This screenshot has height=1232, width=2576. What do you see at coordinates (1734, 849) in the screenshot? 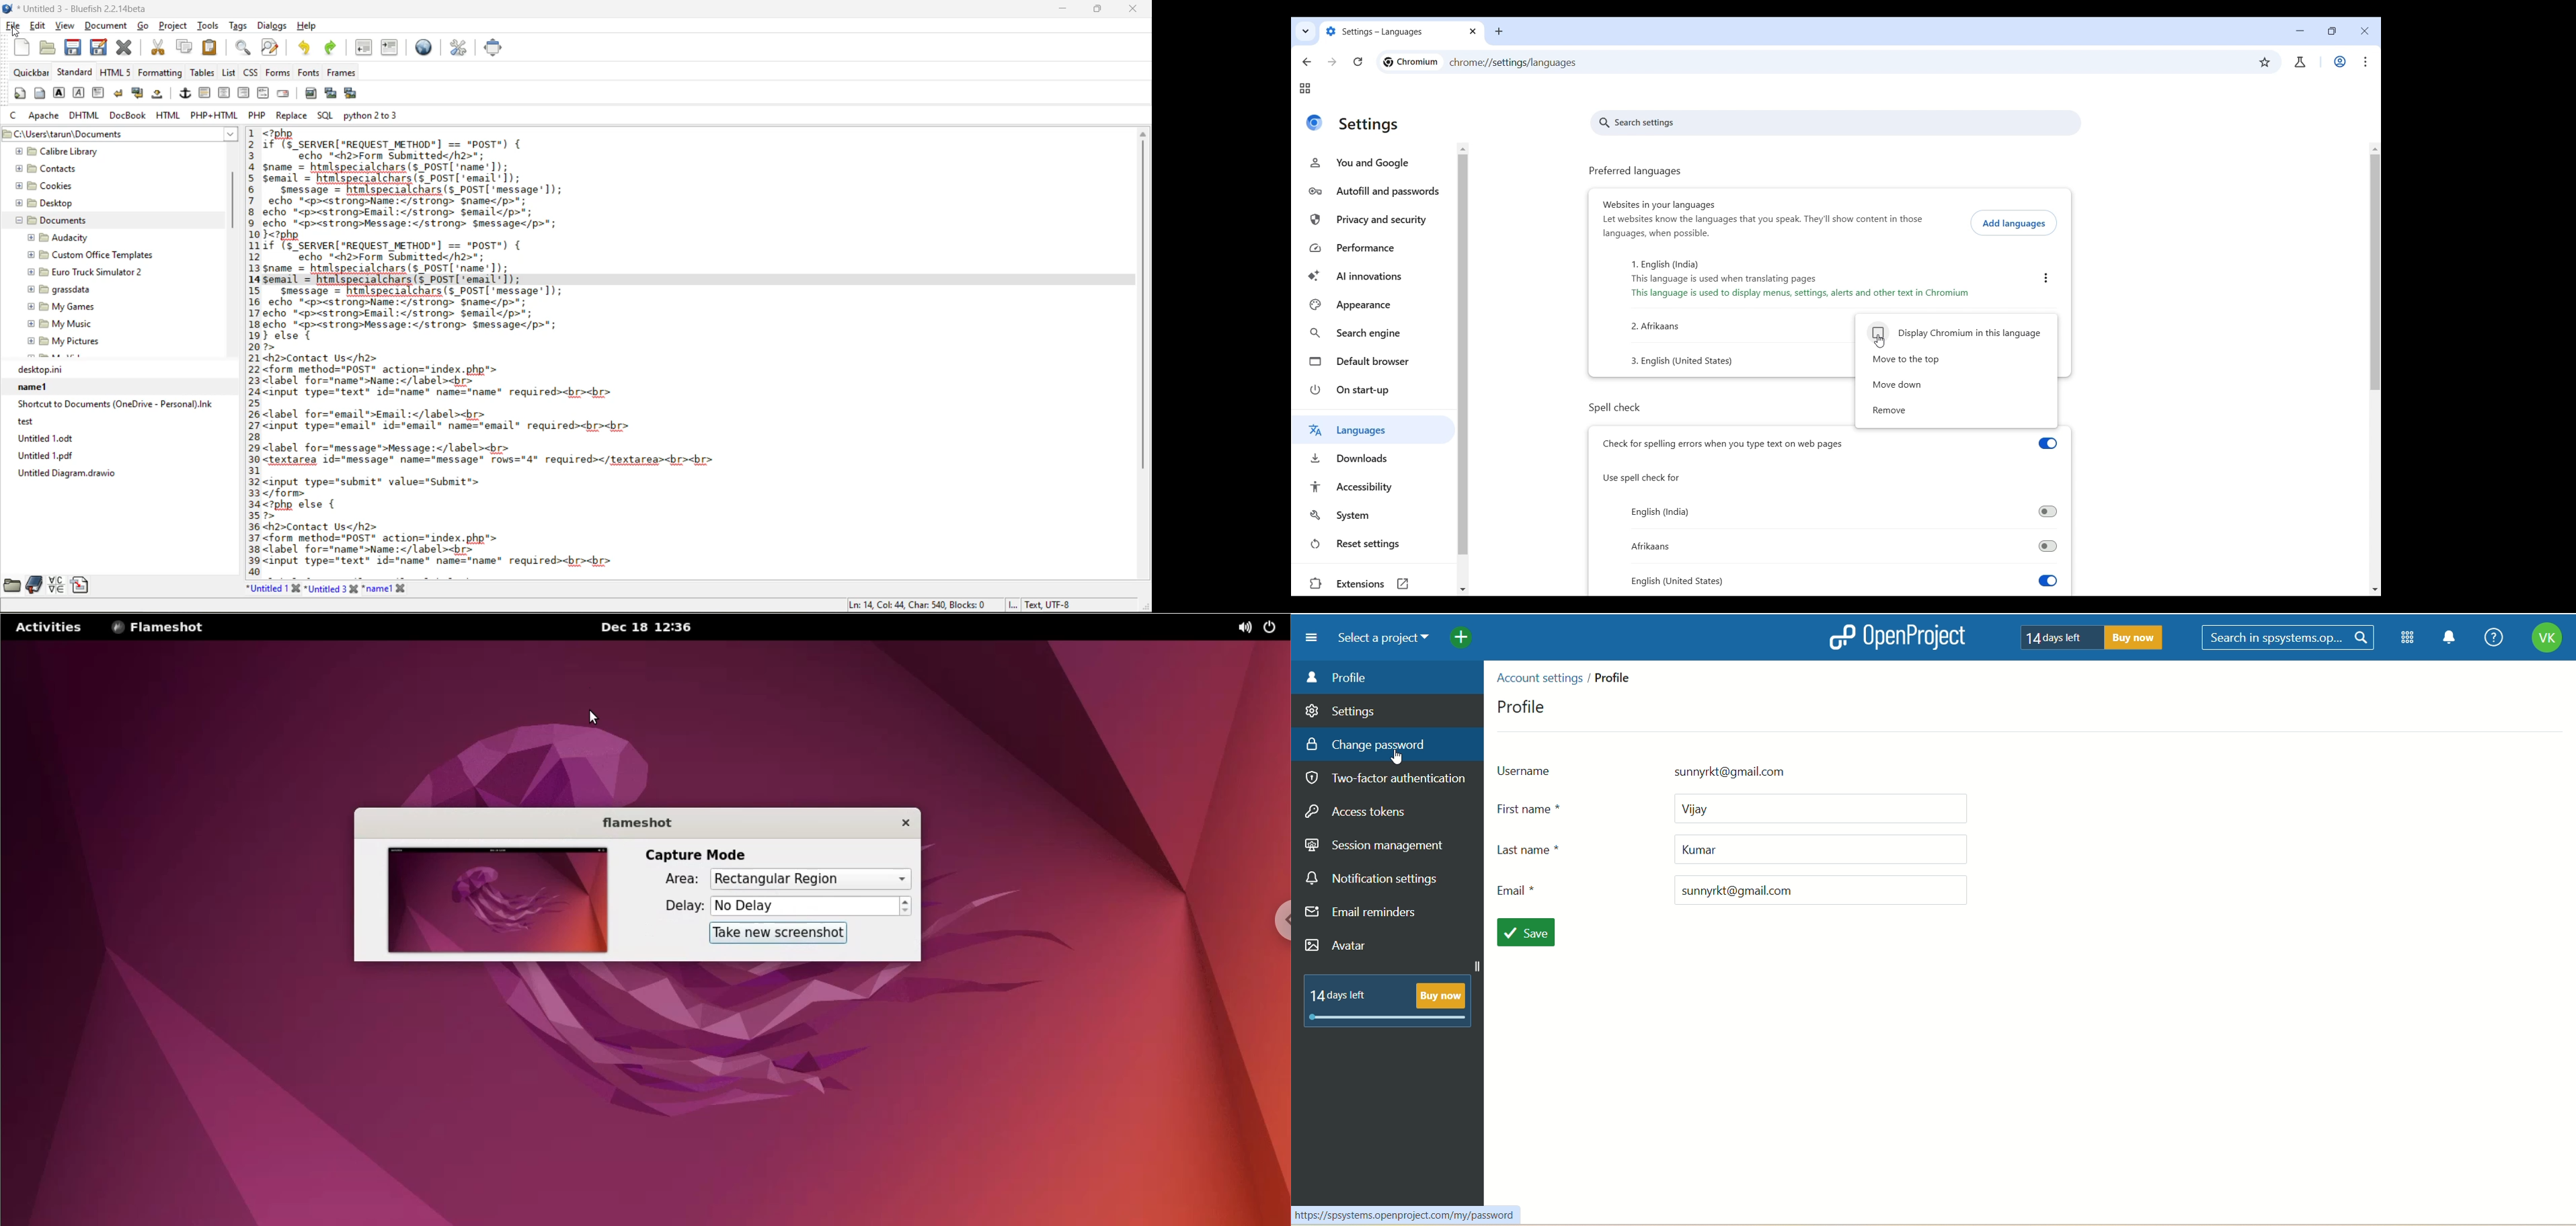
I see `last name` at bounding box center [1734, 849].